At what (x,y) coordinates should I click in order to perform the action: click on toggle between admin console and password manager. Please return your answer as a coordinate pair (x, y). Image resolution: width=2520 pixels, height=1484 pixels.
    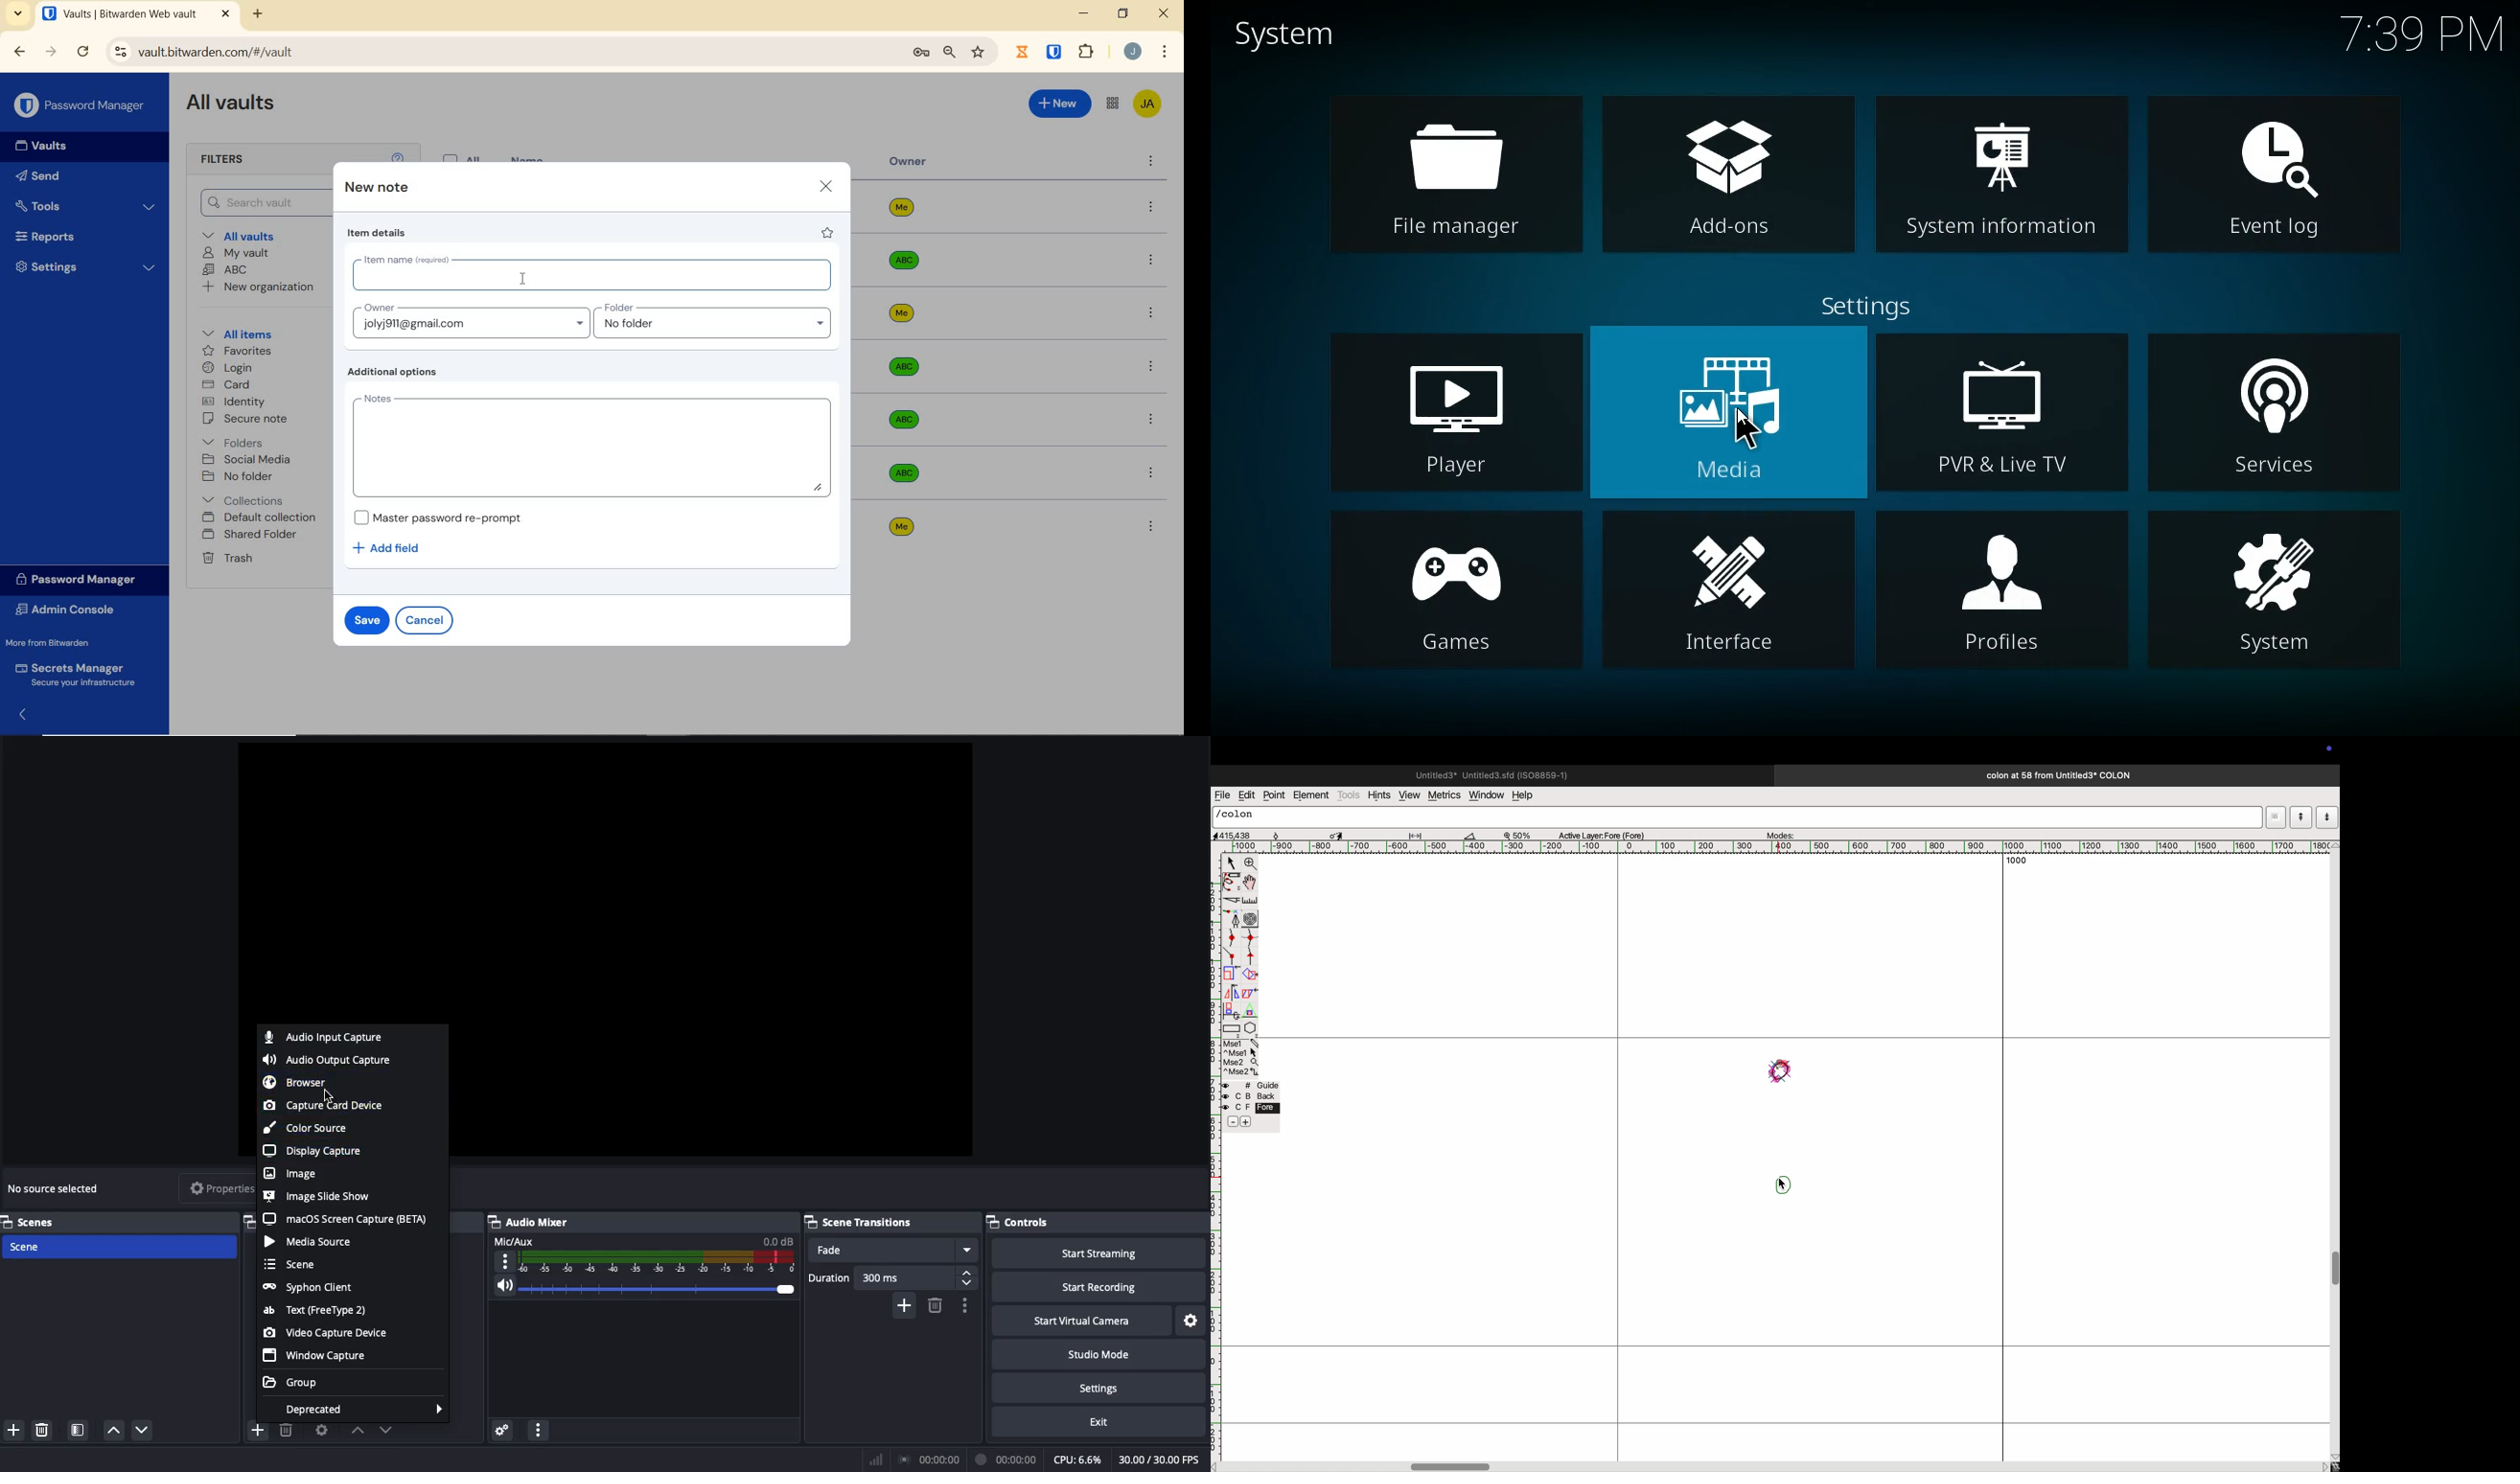
    Looking at the image, I should click on (1112, 104).